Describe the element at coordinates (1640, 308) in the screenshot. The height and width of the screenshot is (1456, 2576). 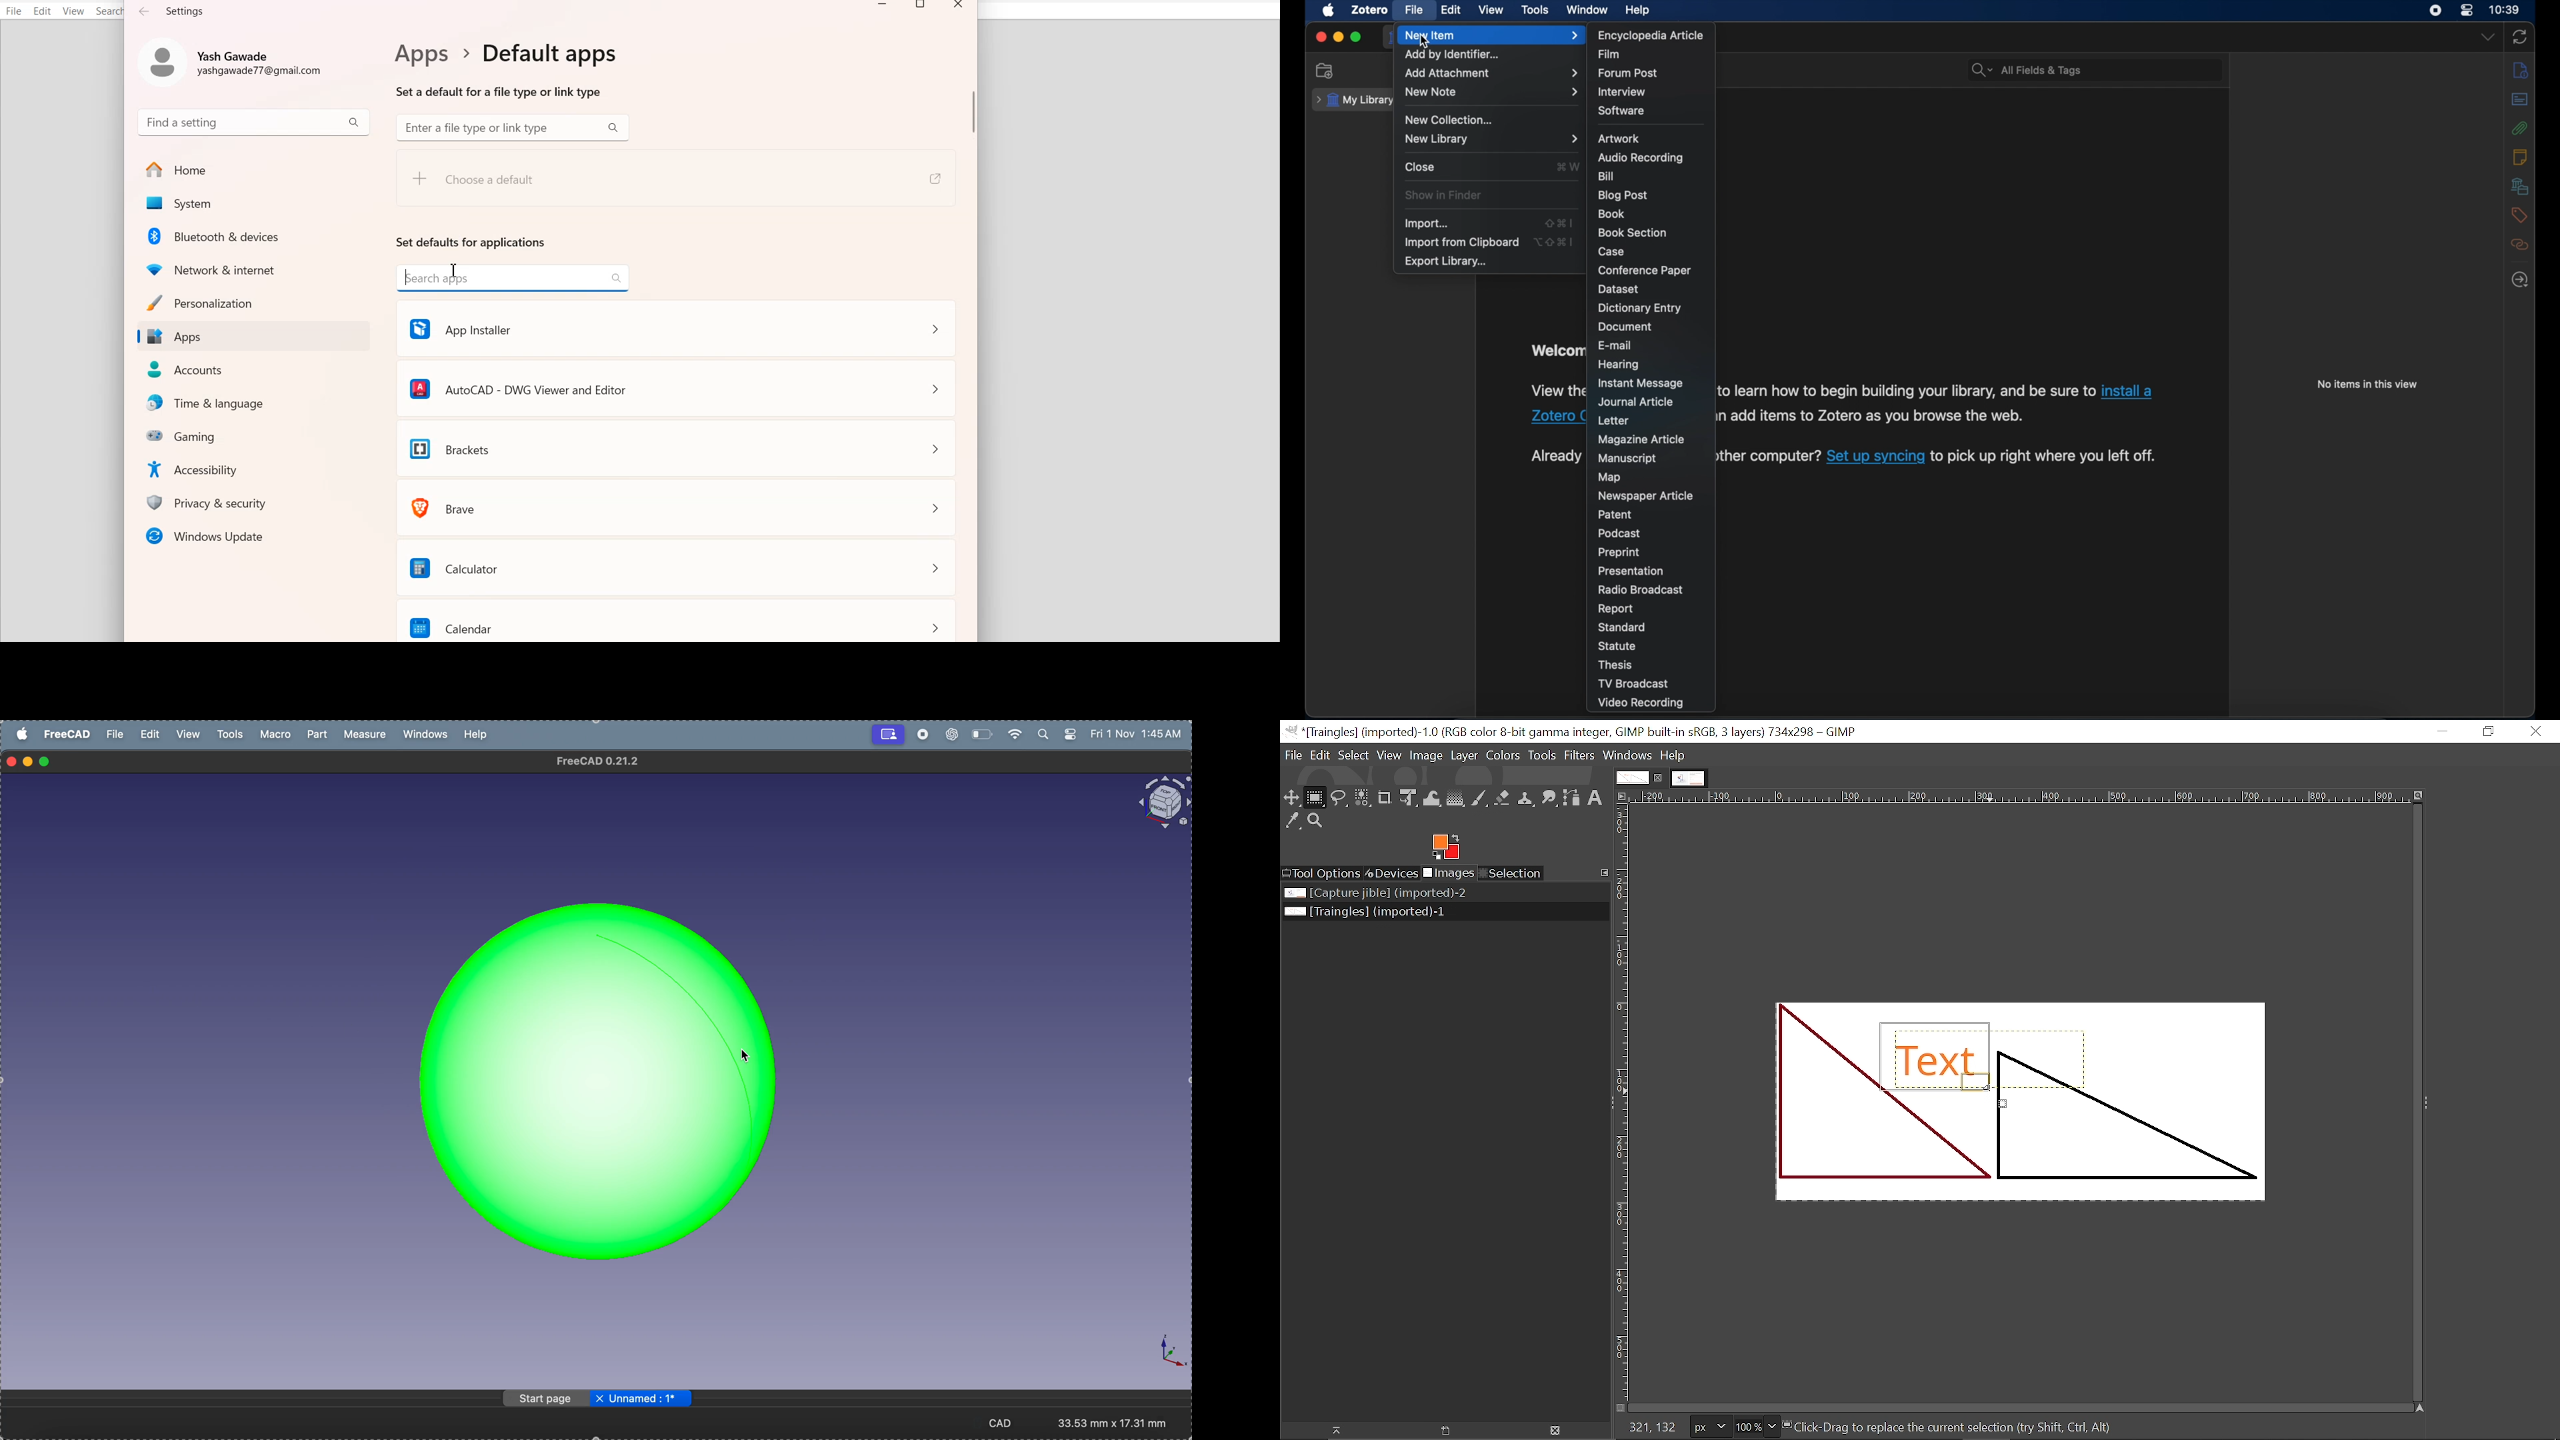
I see `dictionary entry` at that location.